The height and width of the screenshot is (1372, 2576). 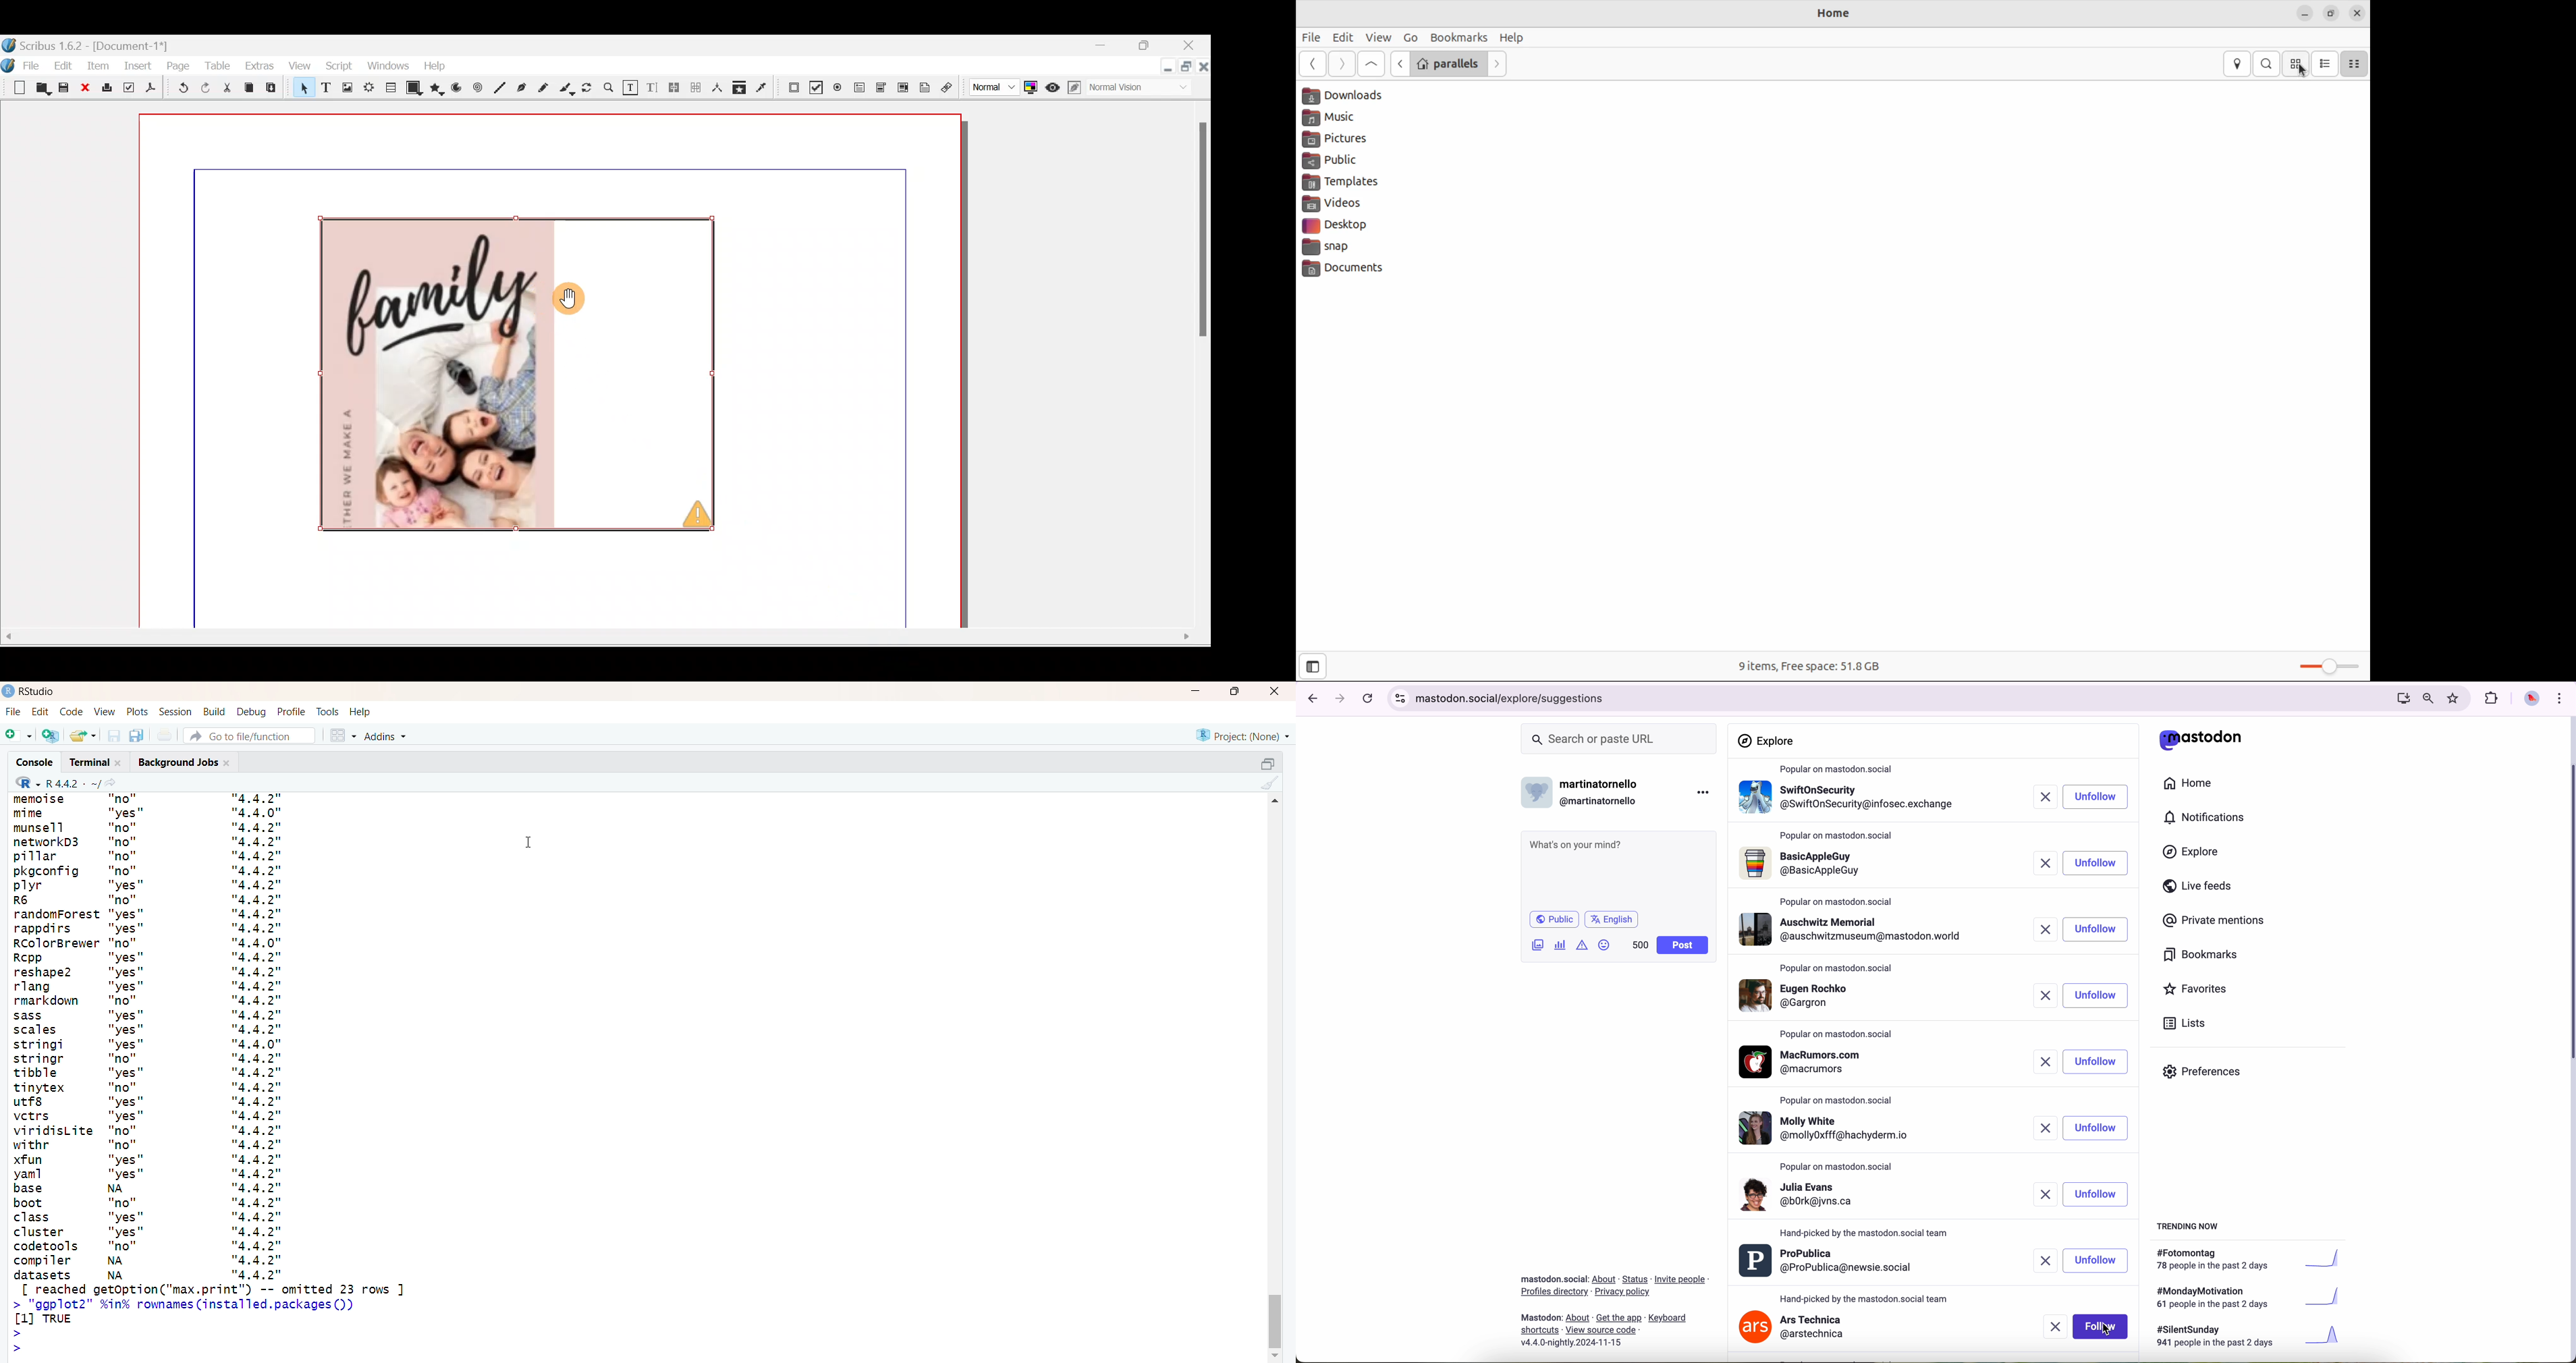 I want to click on #silentsunday, so click(x=2251, y=1338).